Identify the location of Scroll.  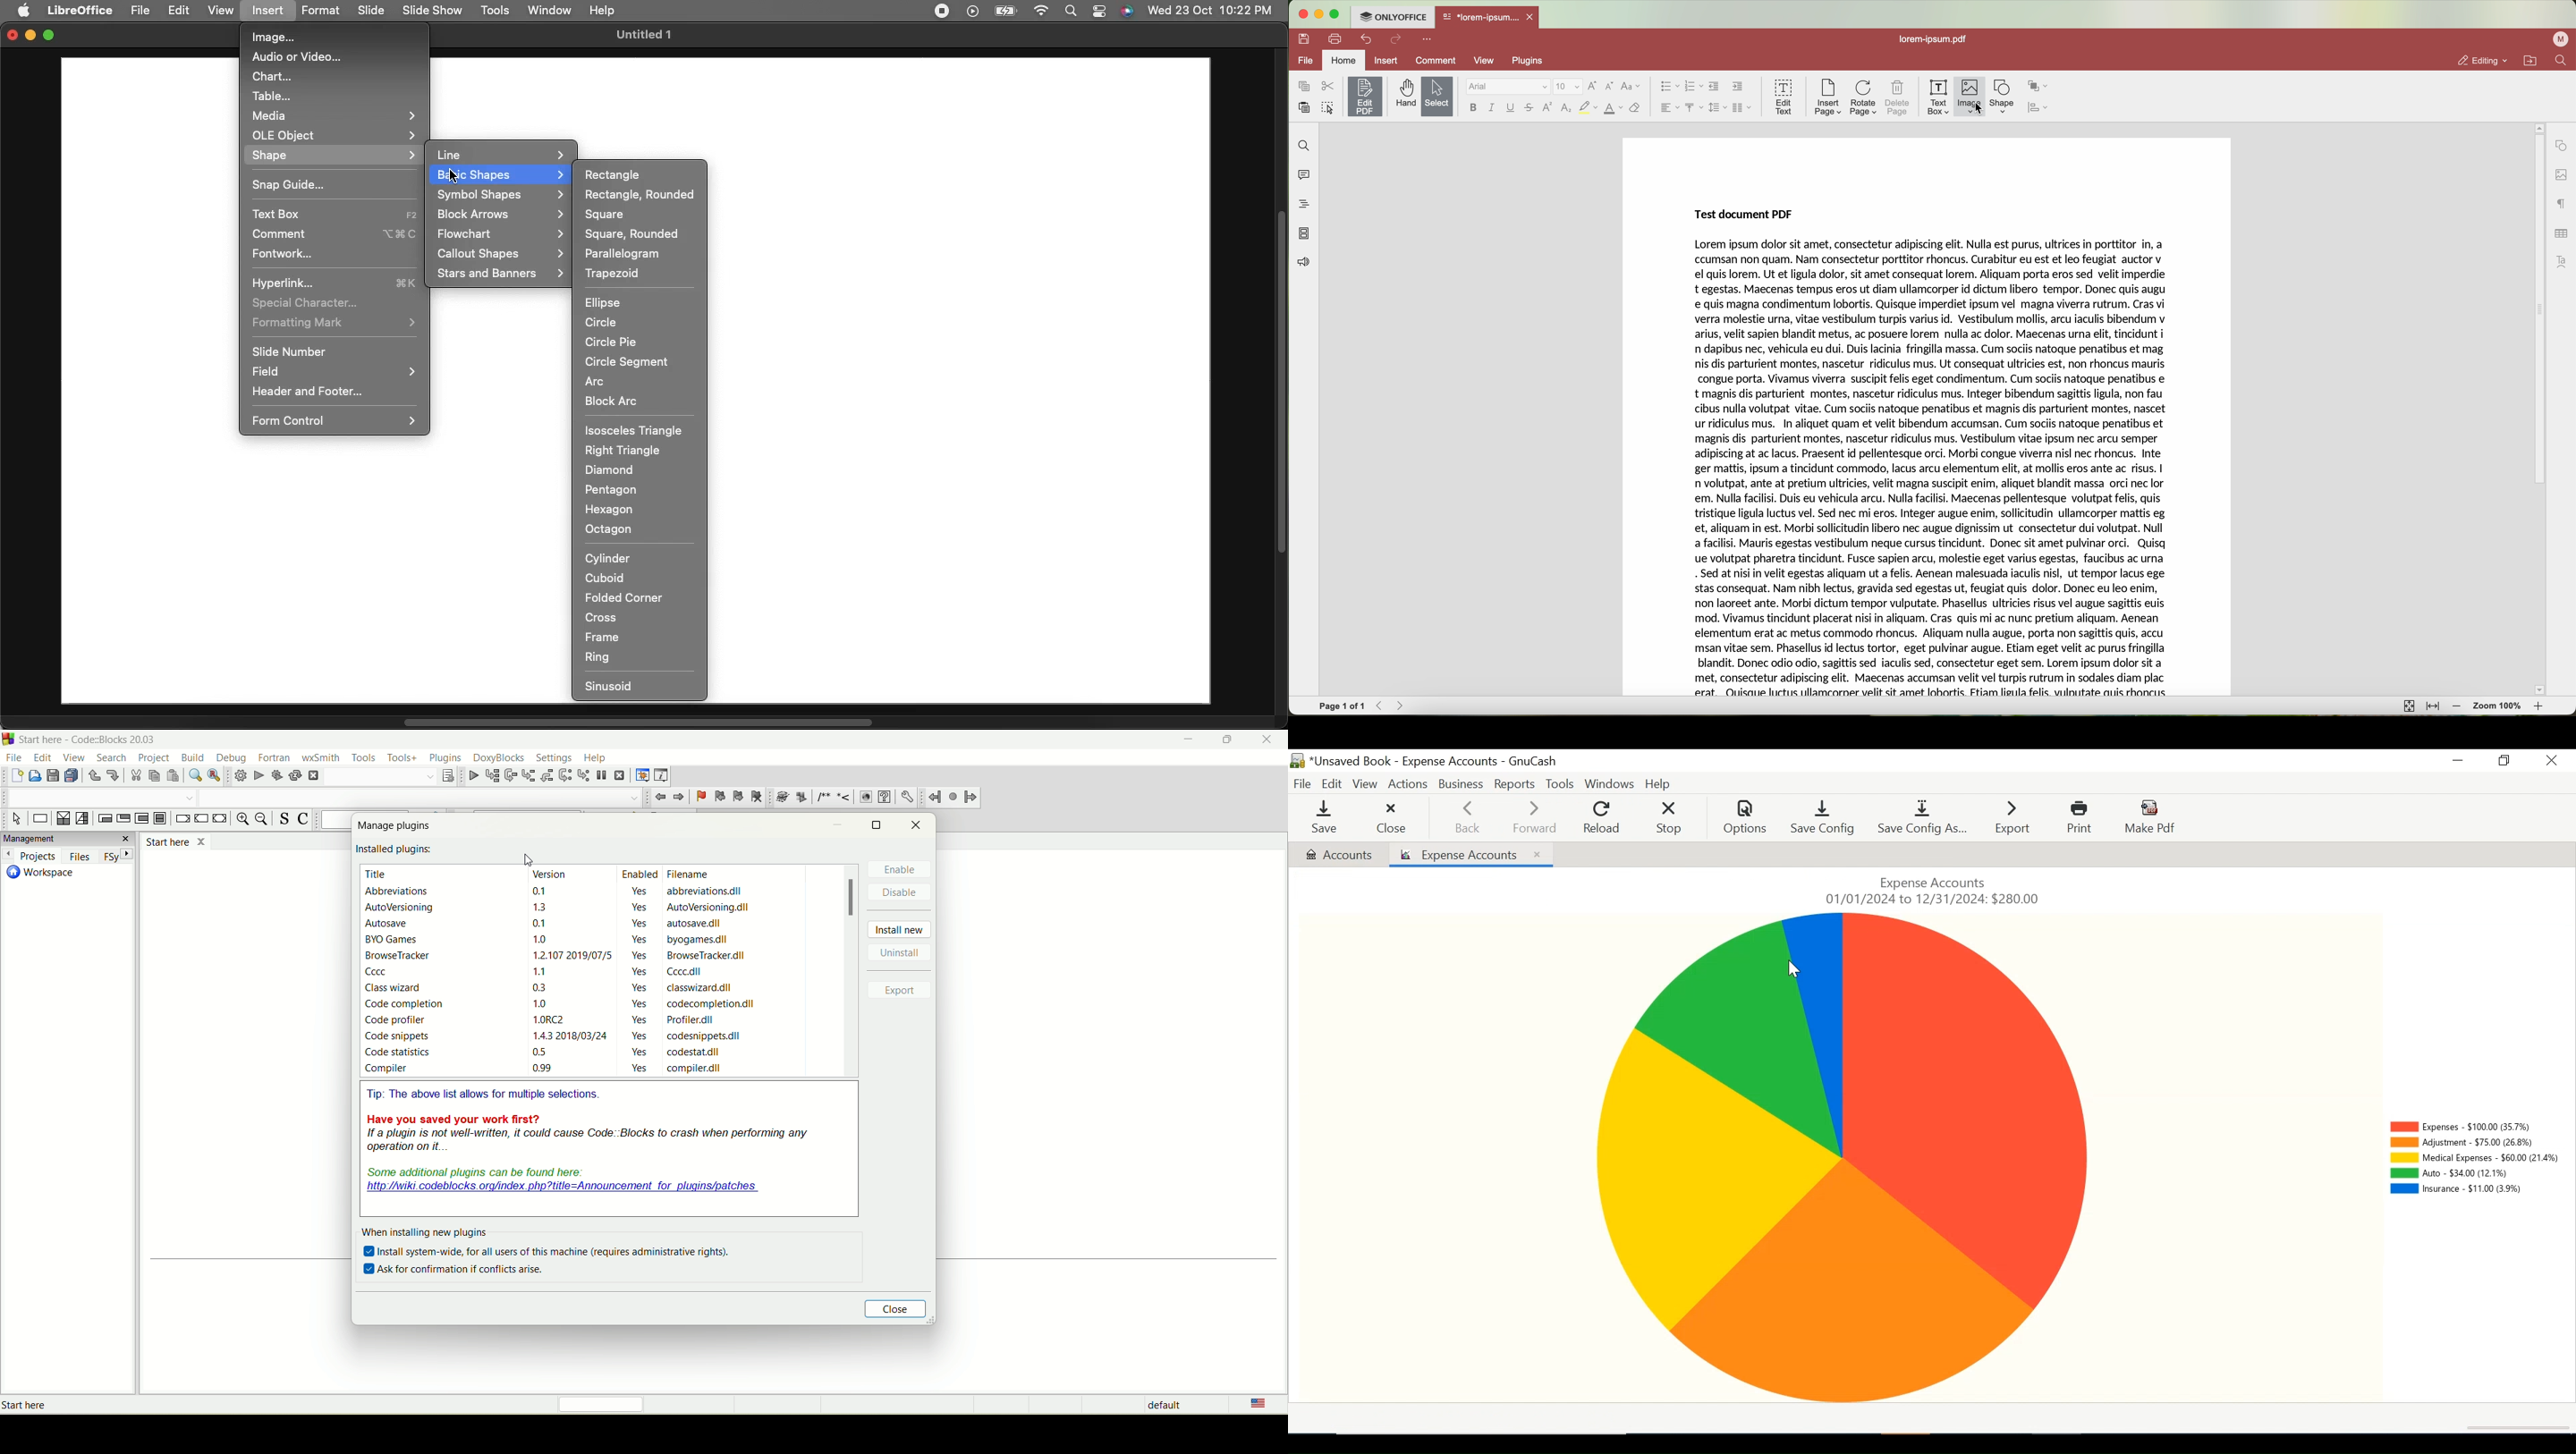
(1280, 384).